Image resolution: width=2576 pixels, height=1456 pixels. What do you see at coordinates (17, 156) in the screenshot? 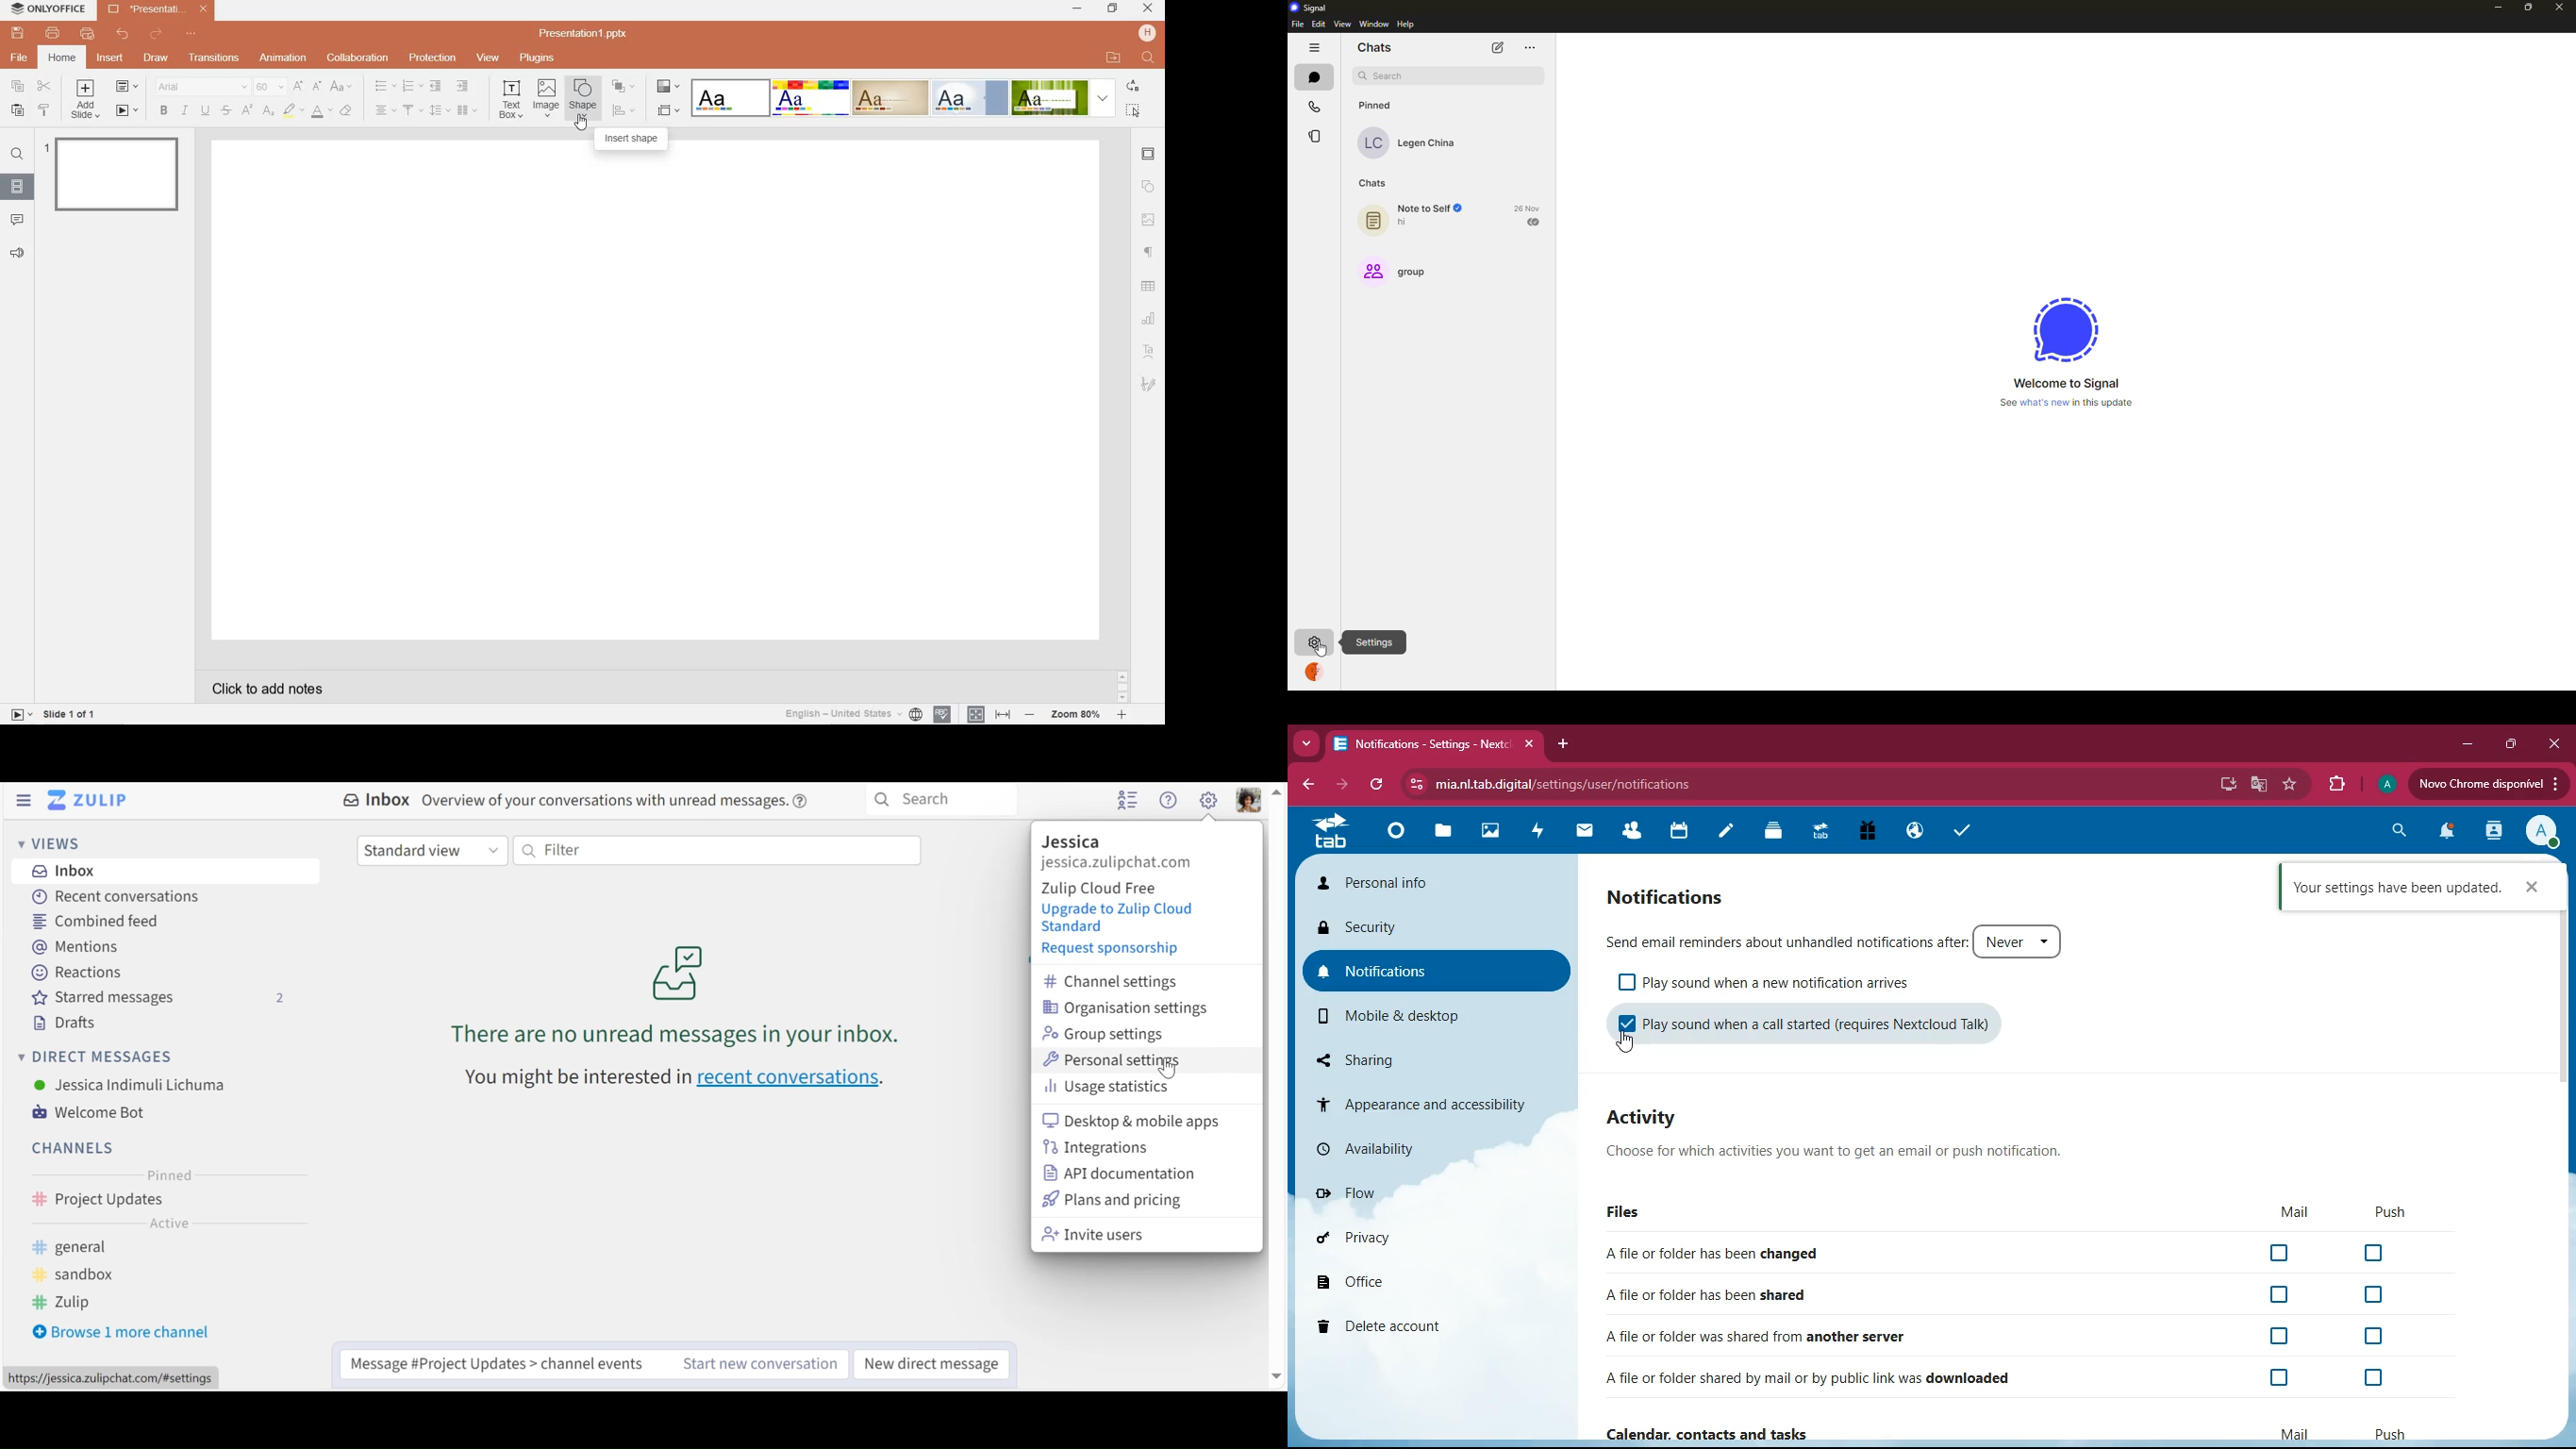
I see `find` at bounding box center [17, 156].